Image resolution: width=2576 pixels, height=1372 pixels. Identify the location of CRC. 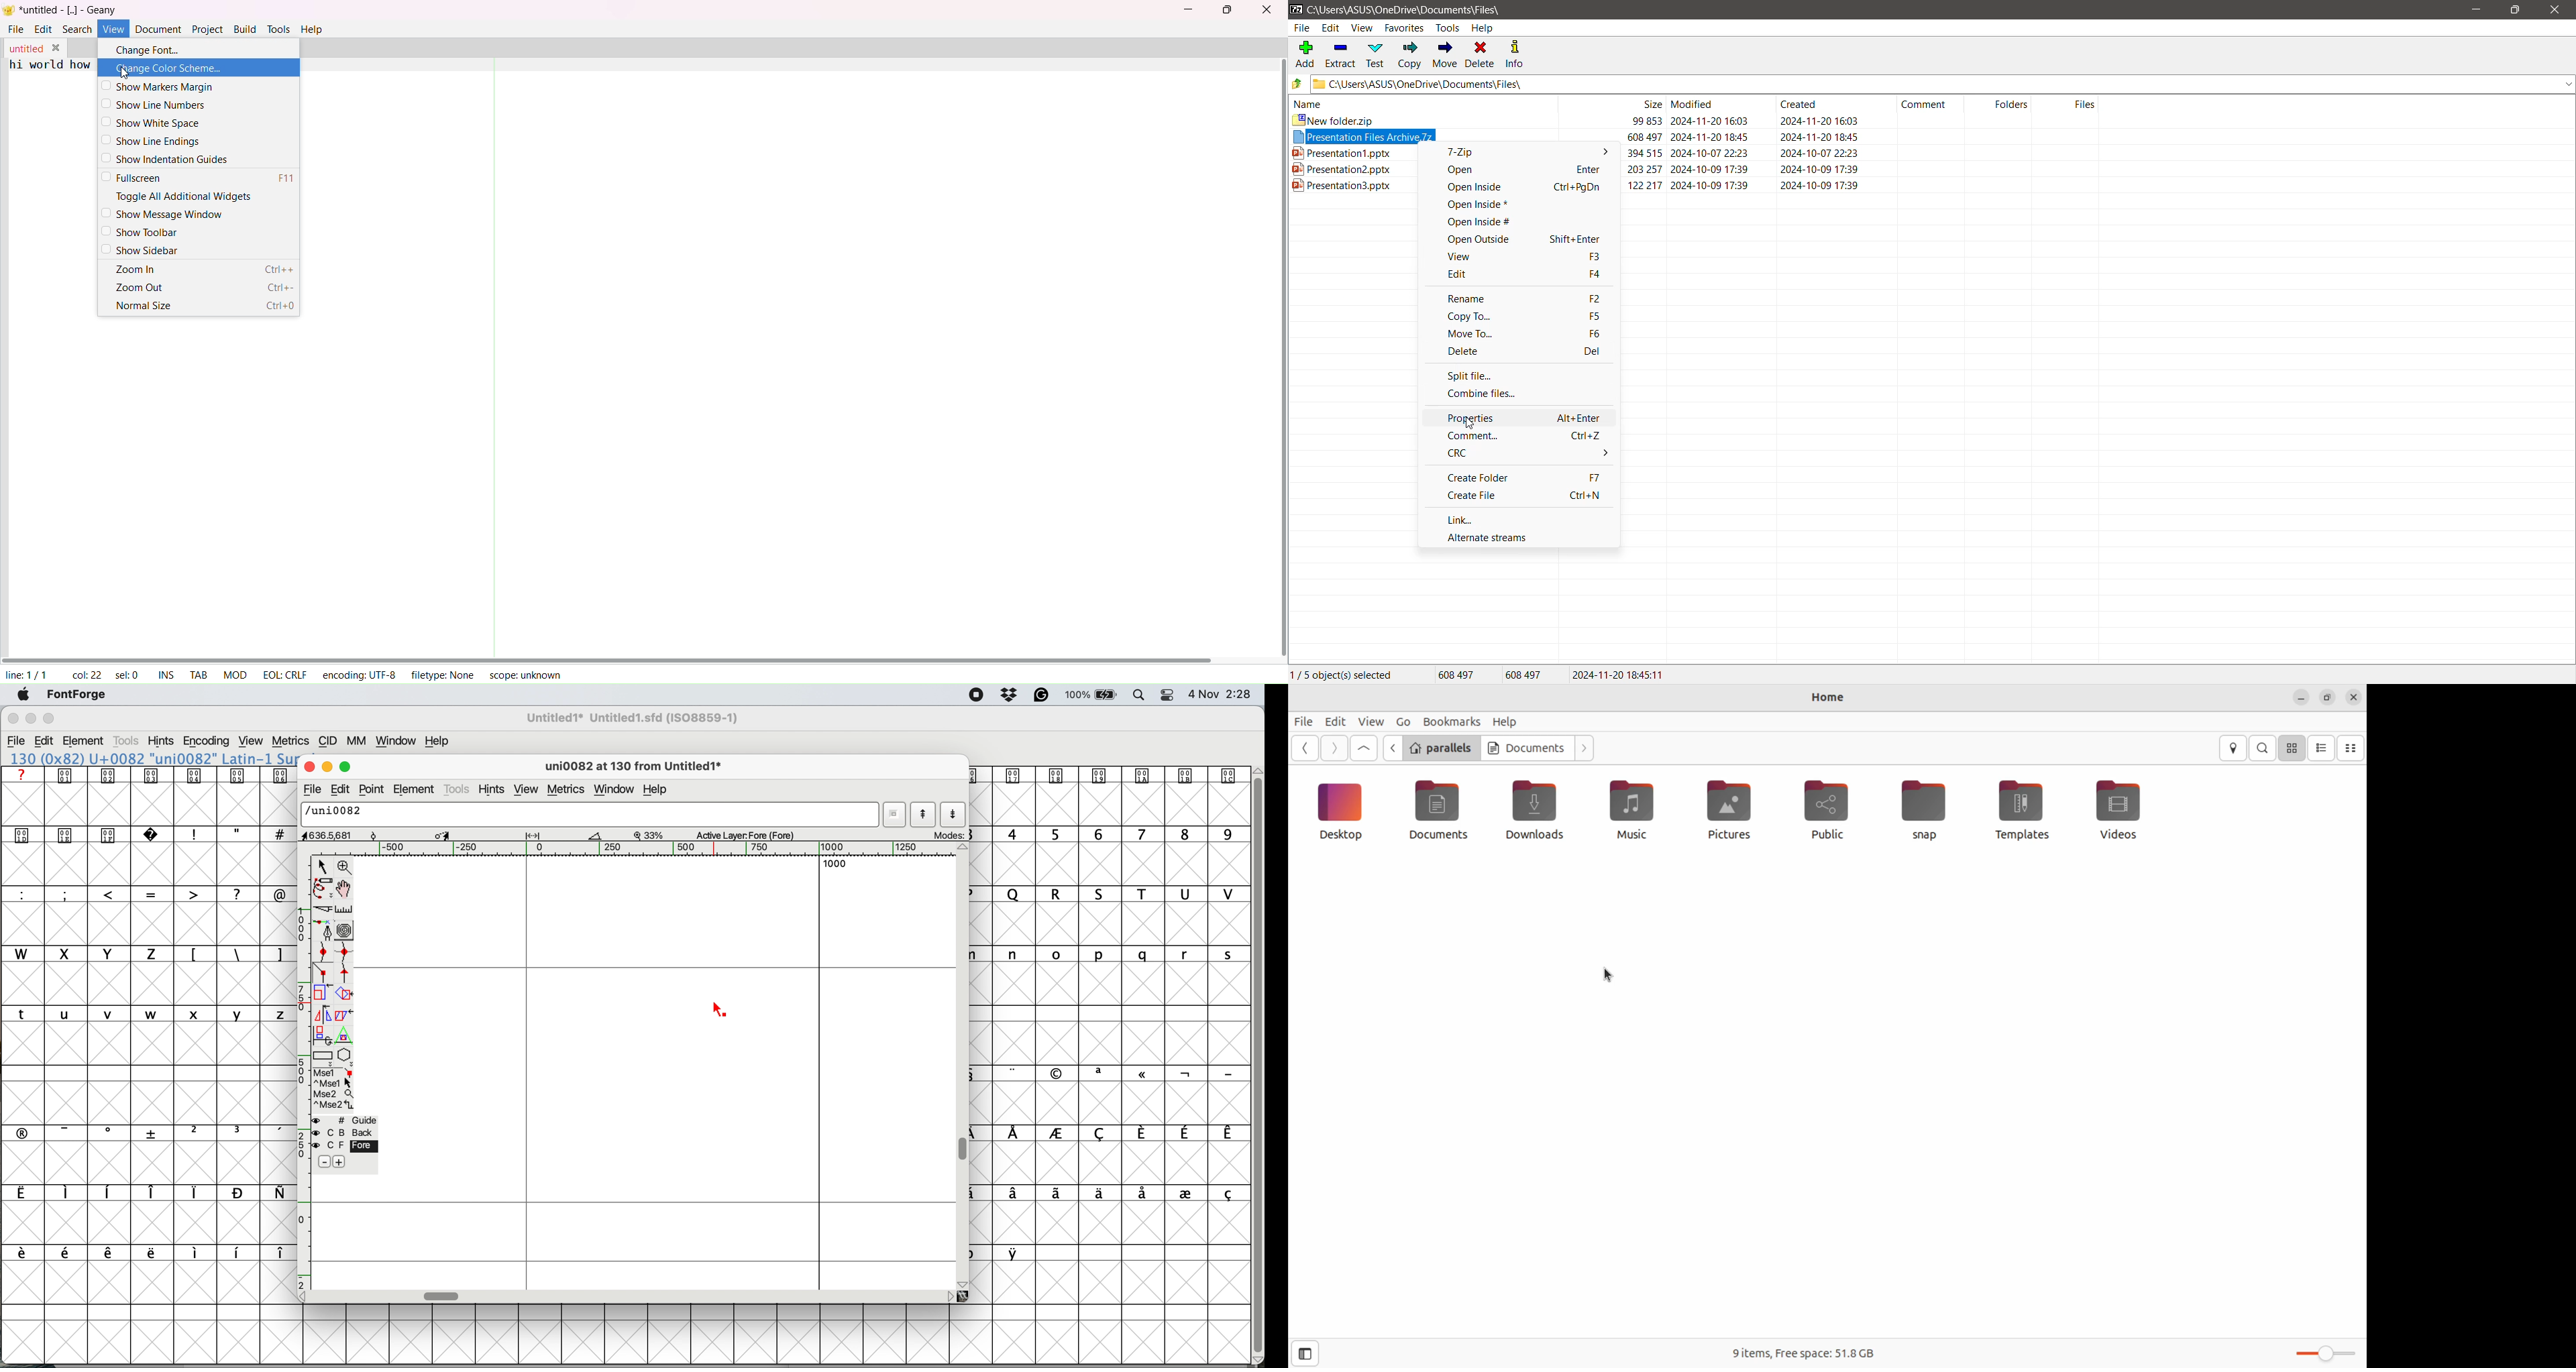
(1531, 453).